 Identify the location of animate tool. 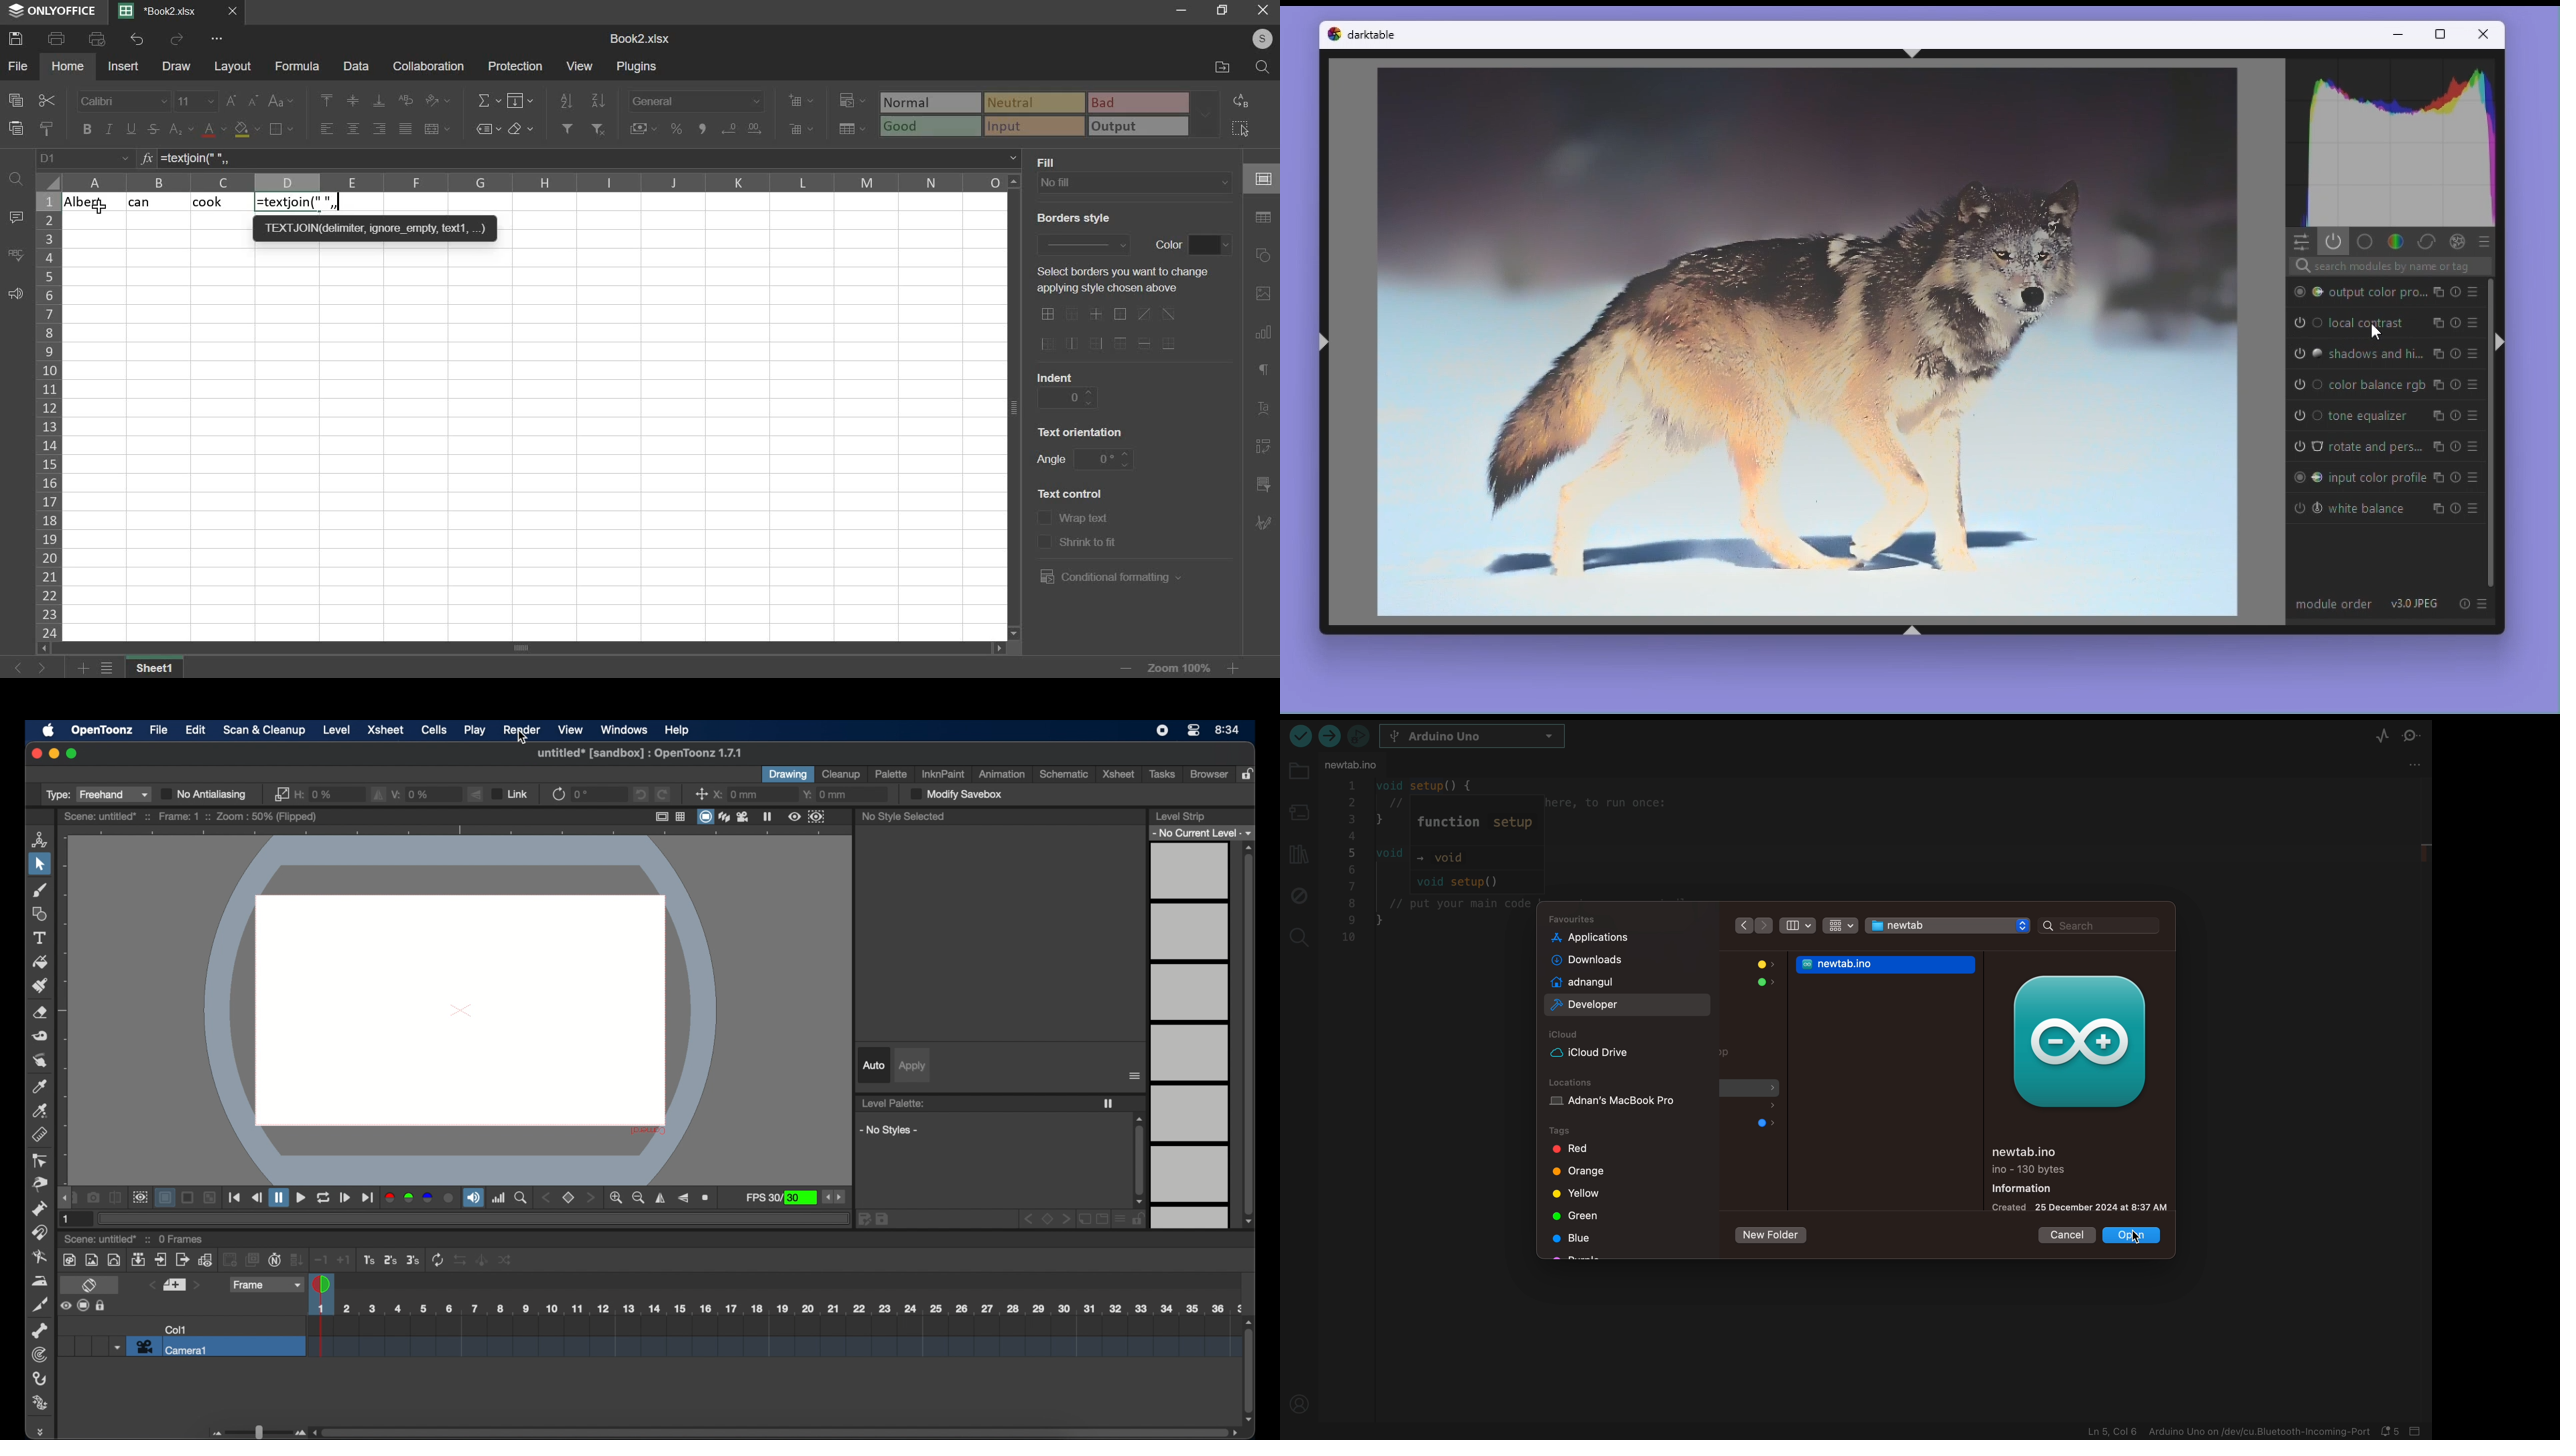
(39, 839).